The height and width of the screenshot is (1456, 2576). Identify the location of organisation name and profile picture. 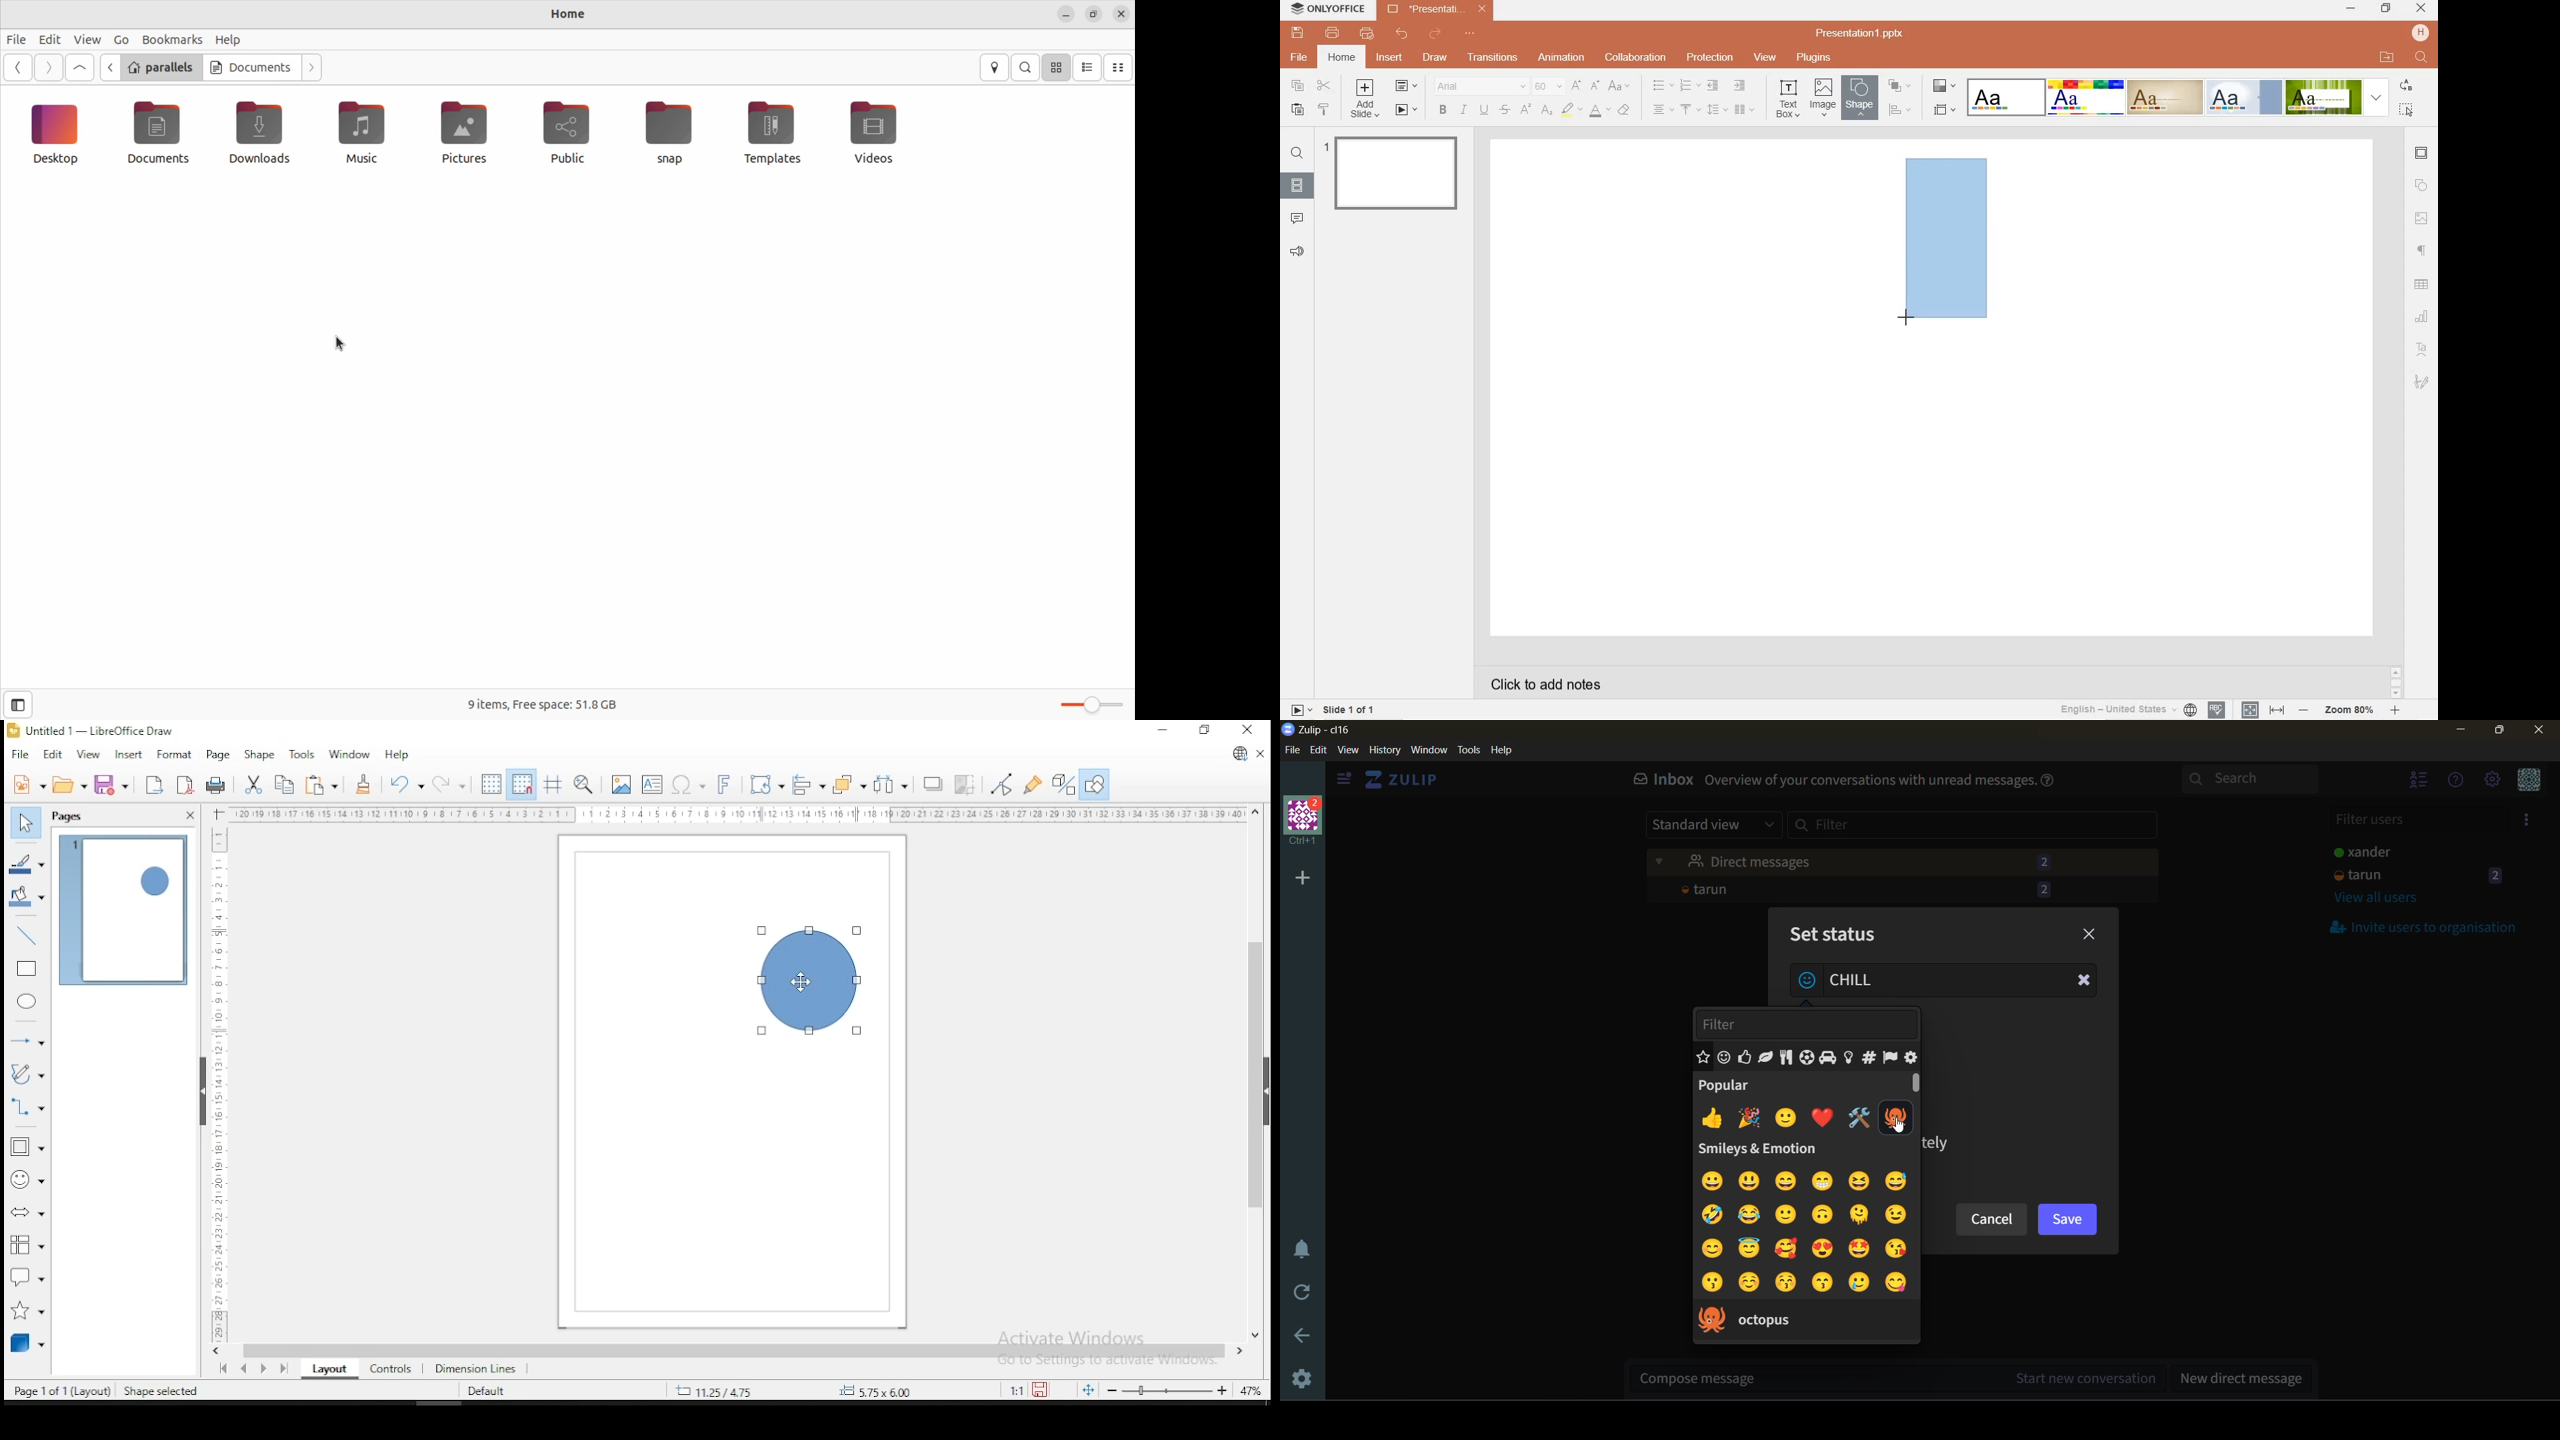
(1301, 823).